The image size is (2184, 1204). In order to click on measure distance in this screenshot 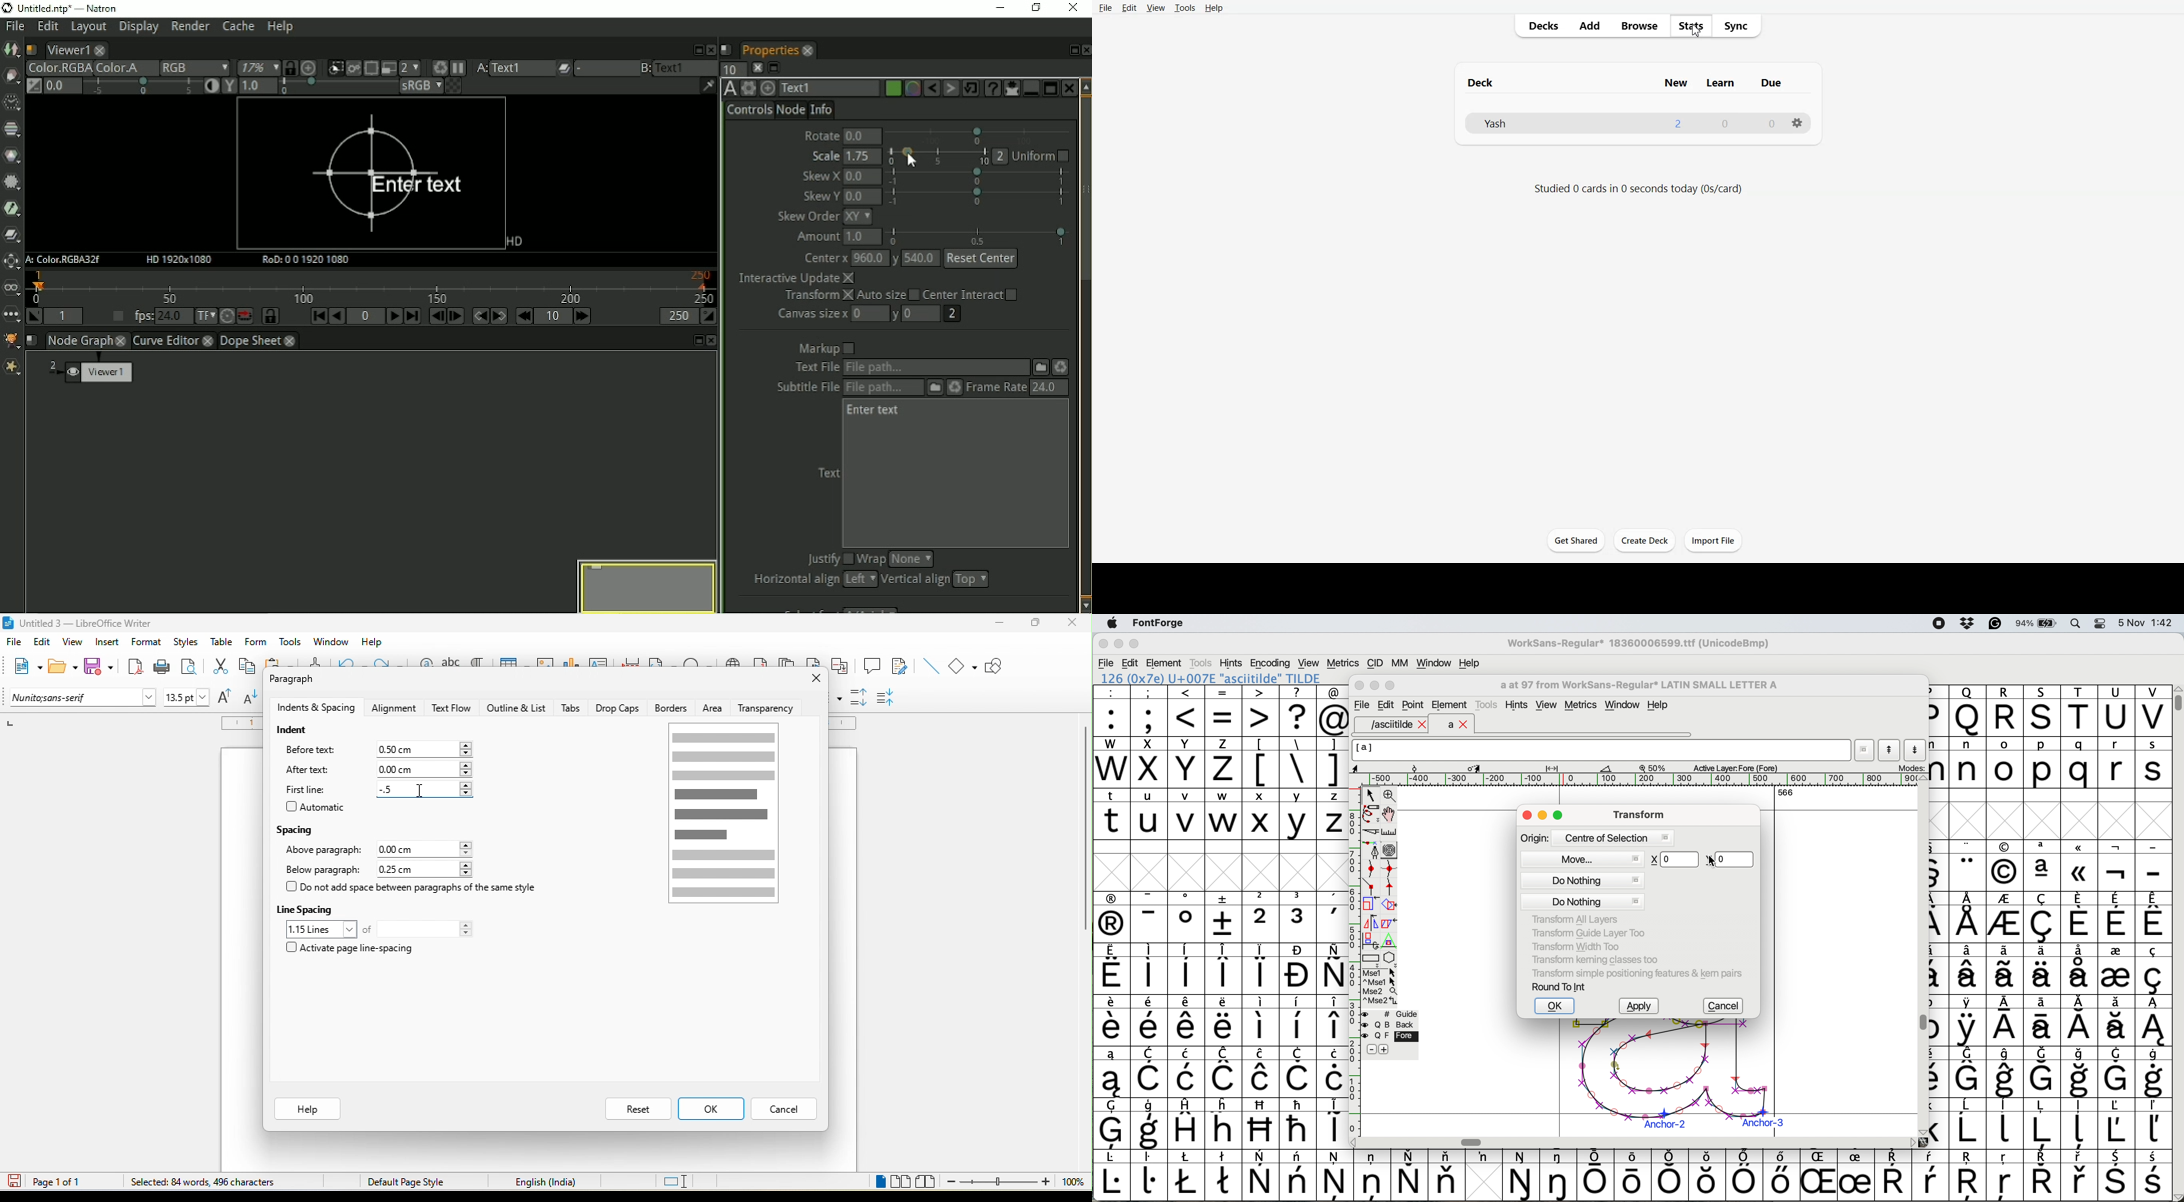, I will do `click(1390, 832)`.